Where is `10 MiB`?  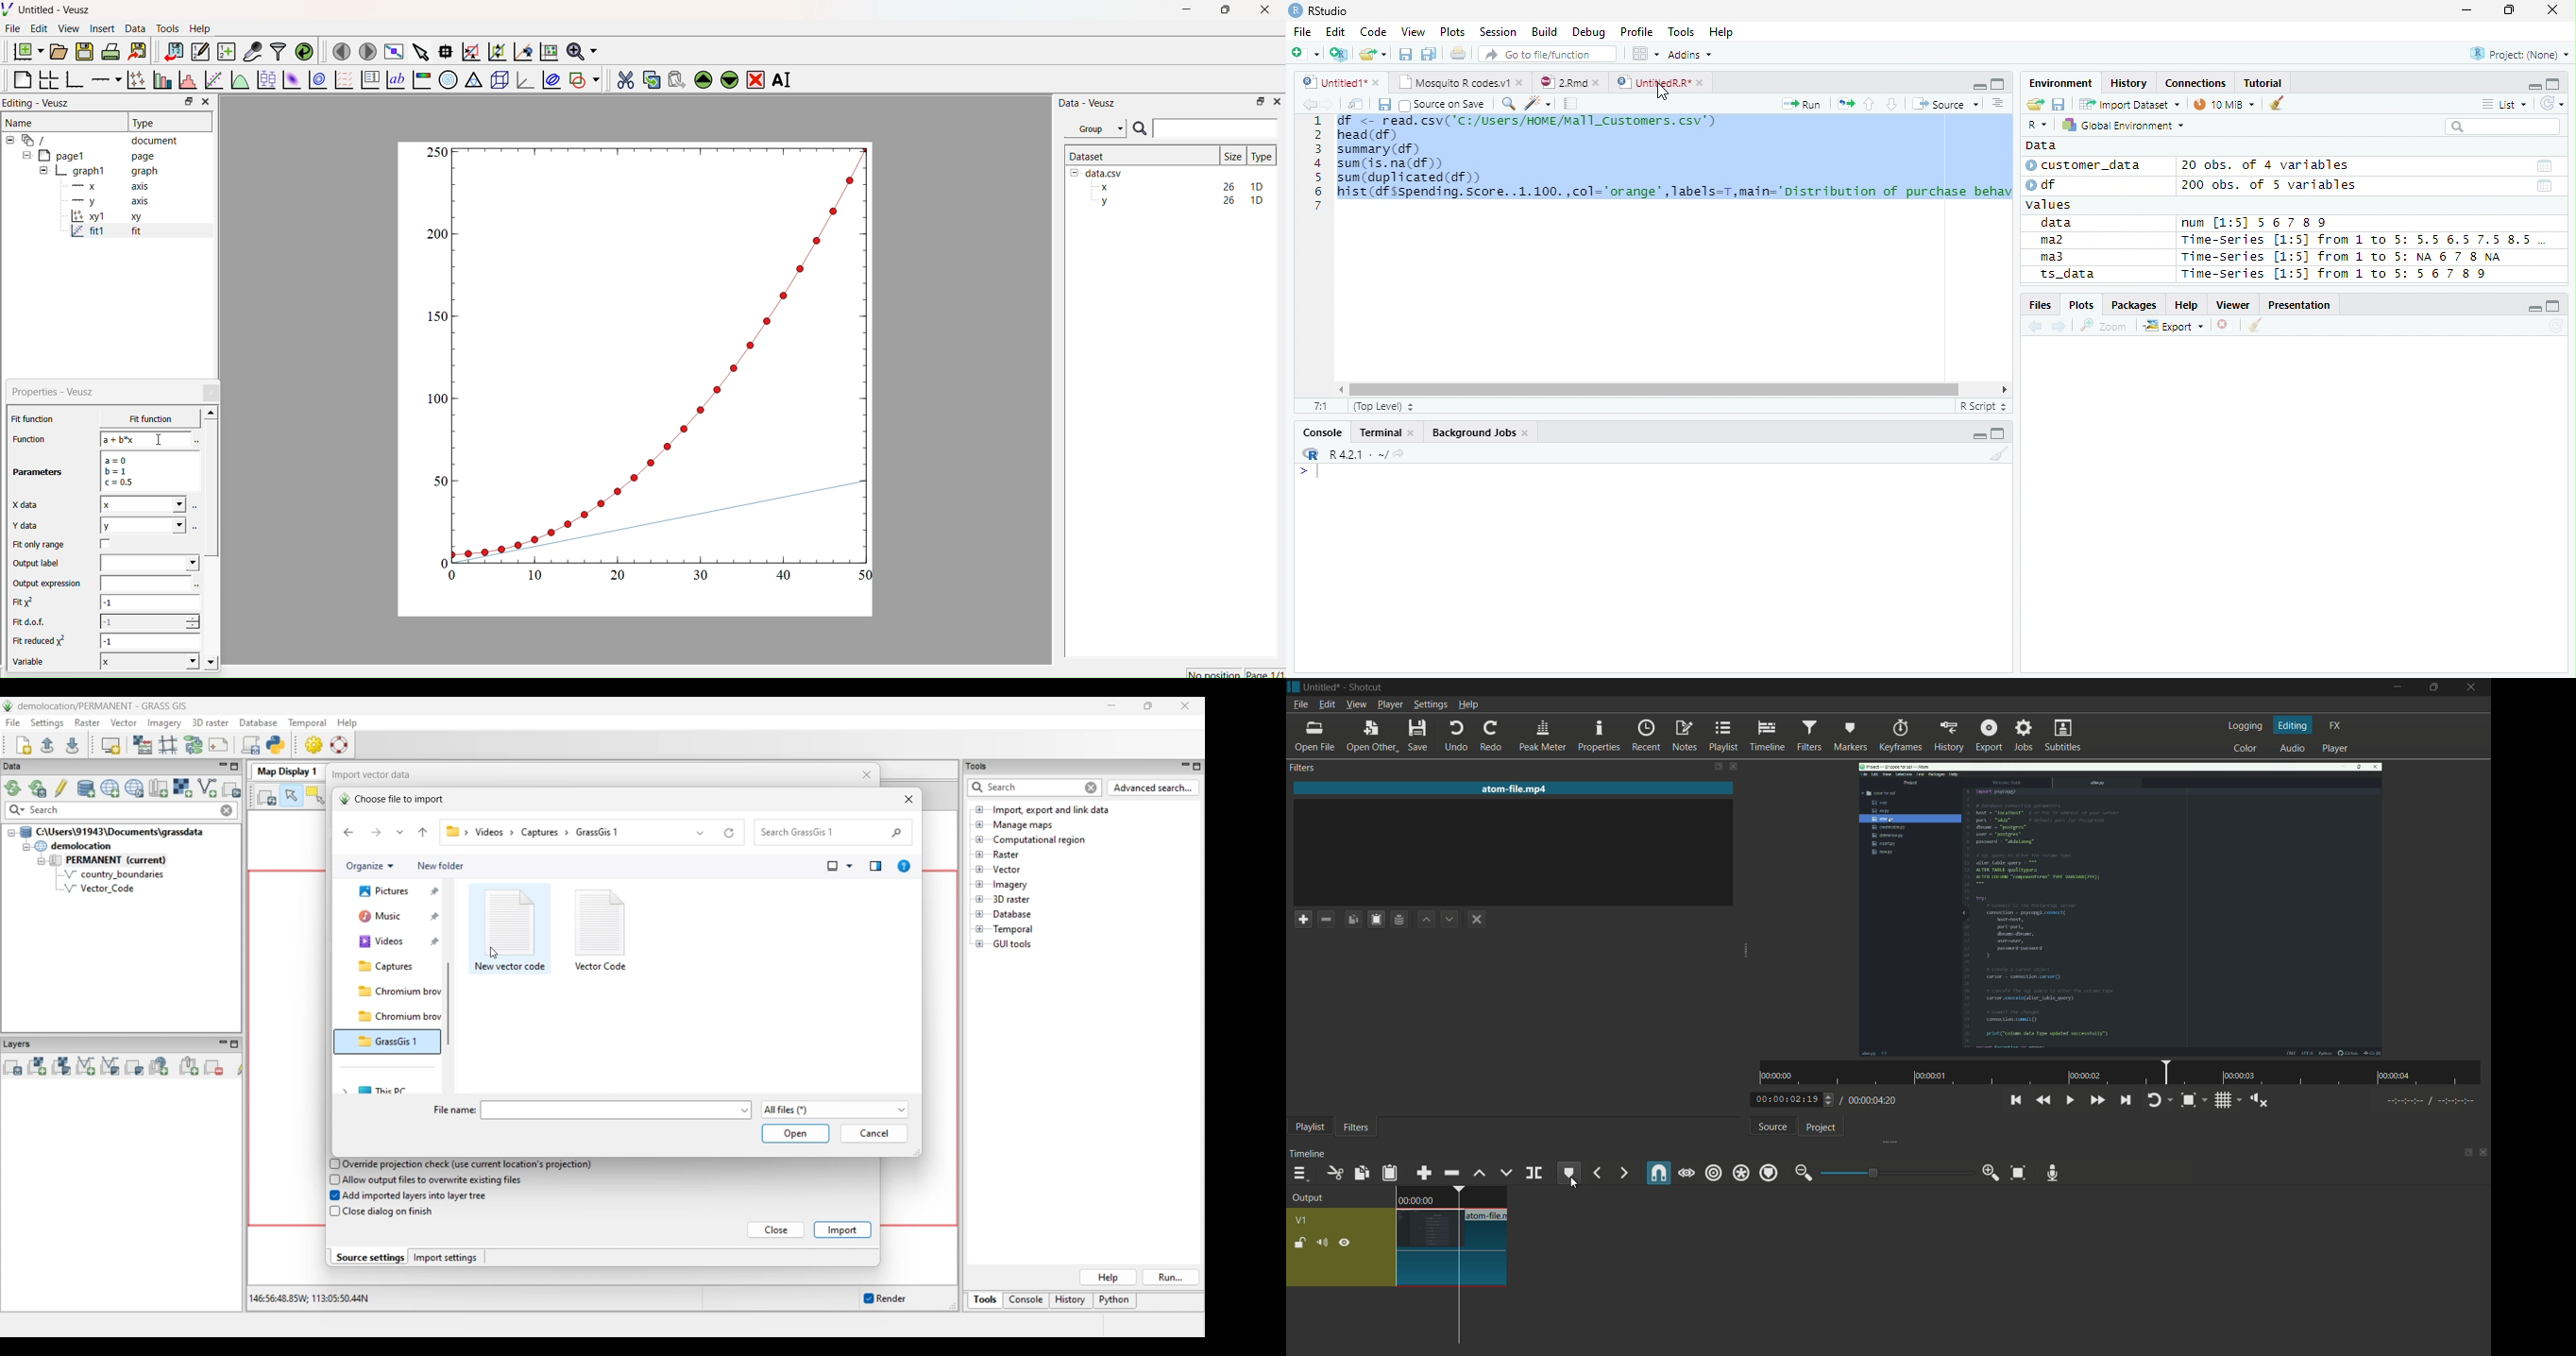
10 MiB is located at coordinates (2226, 104).